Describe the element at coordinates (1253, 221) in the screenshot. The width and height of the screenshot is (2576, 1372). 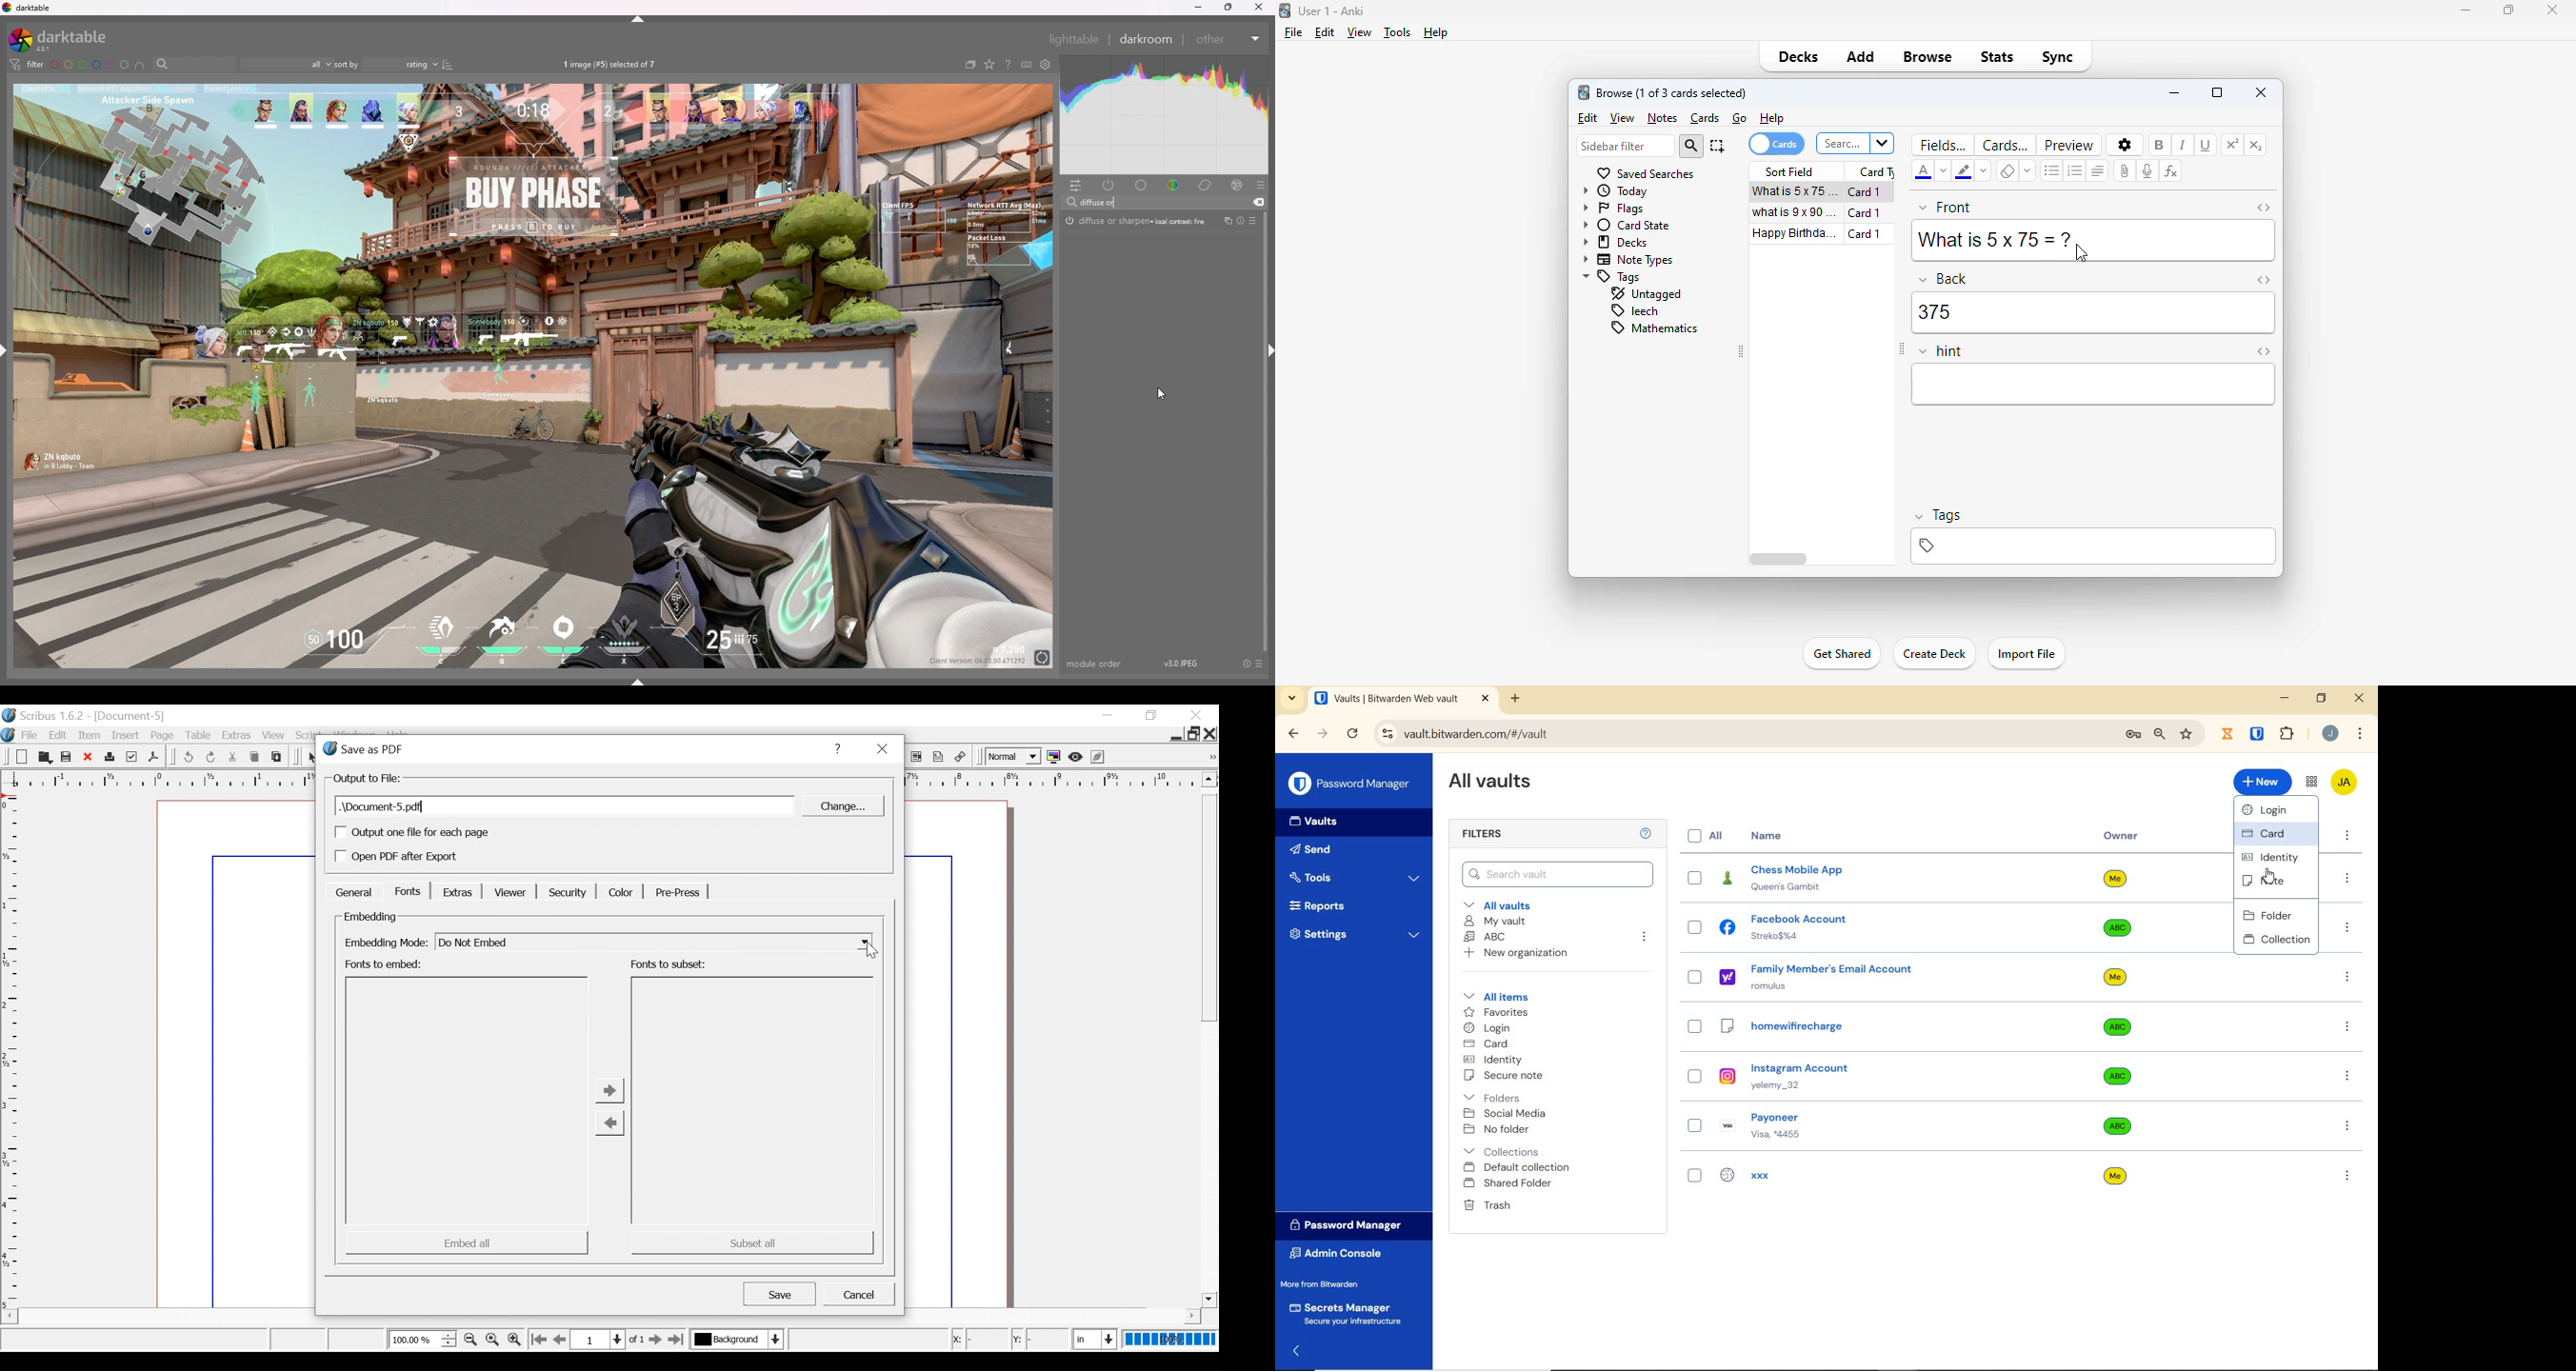
I see `presets` at that location.